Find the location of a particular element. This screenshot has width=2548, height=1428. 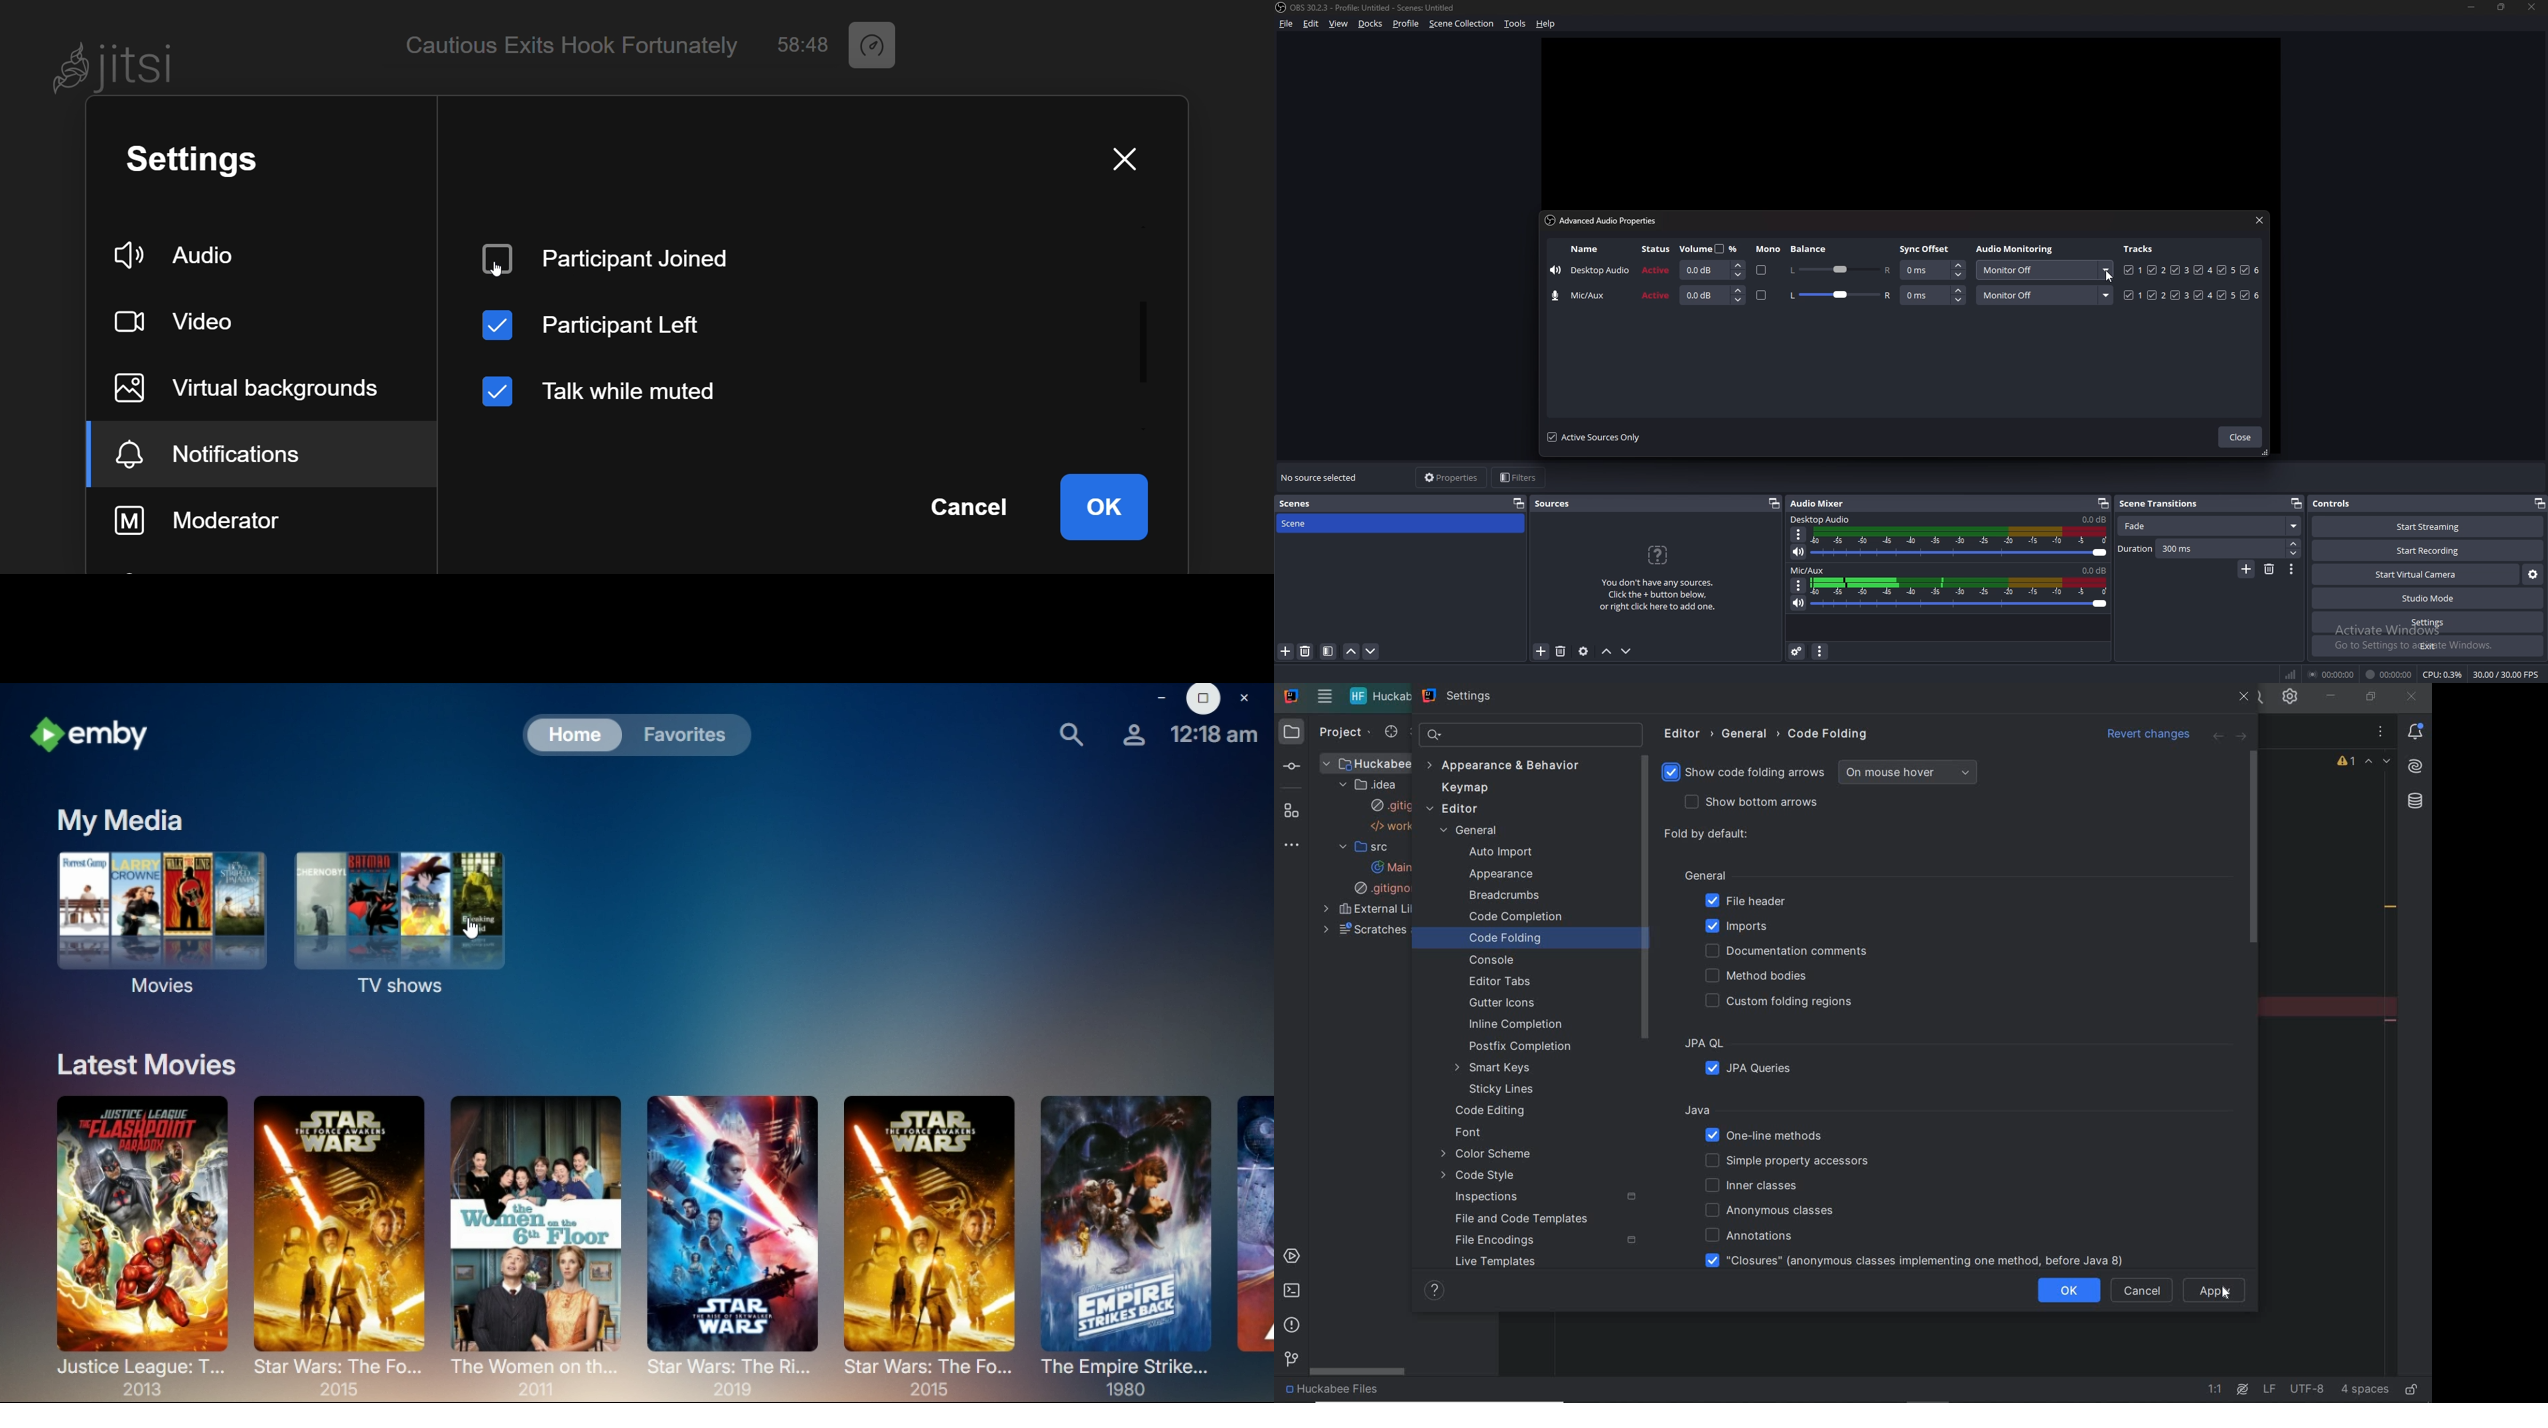

Jitsi is located at coordinates (117, 68).